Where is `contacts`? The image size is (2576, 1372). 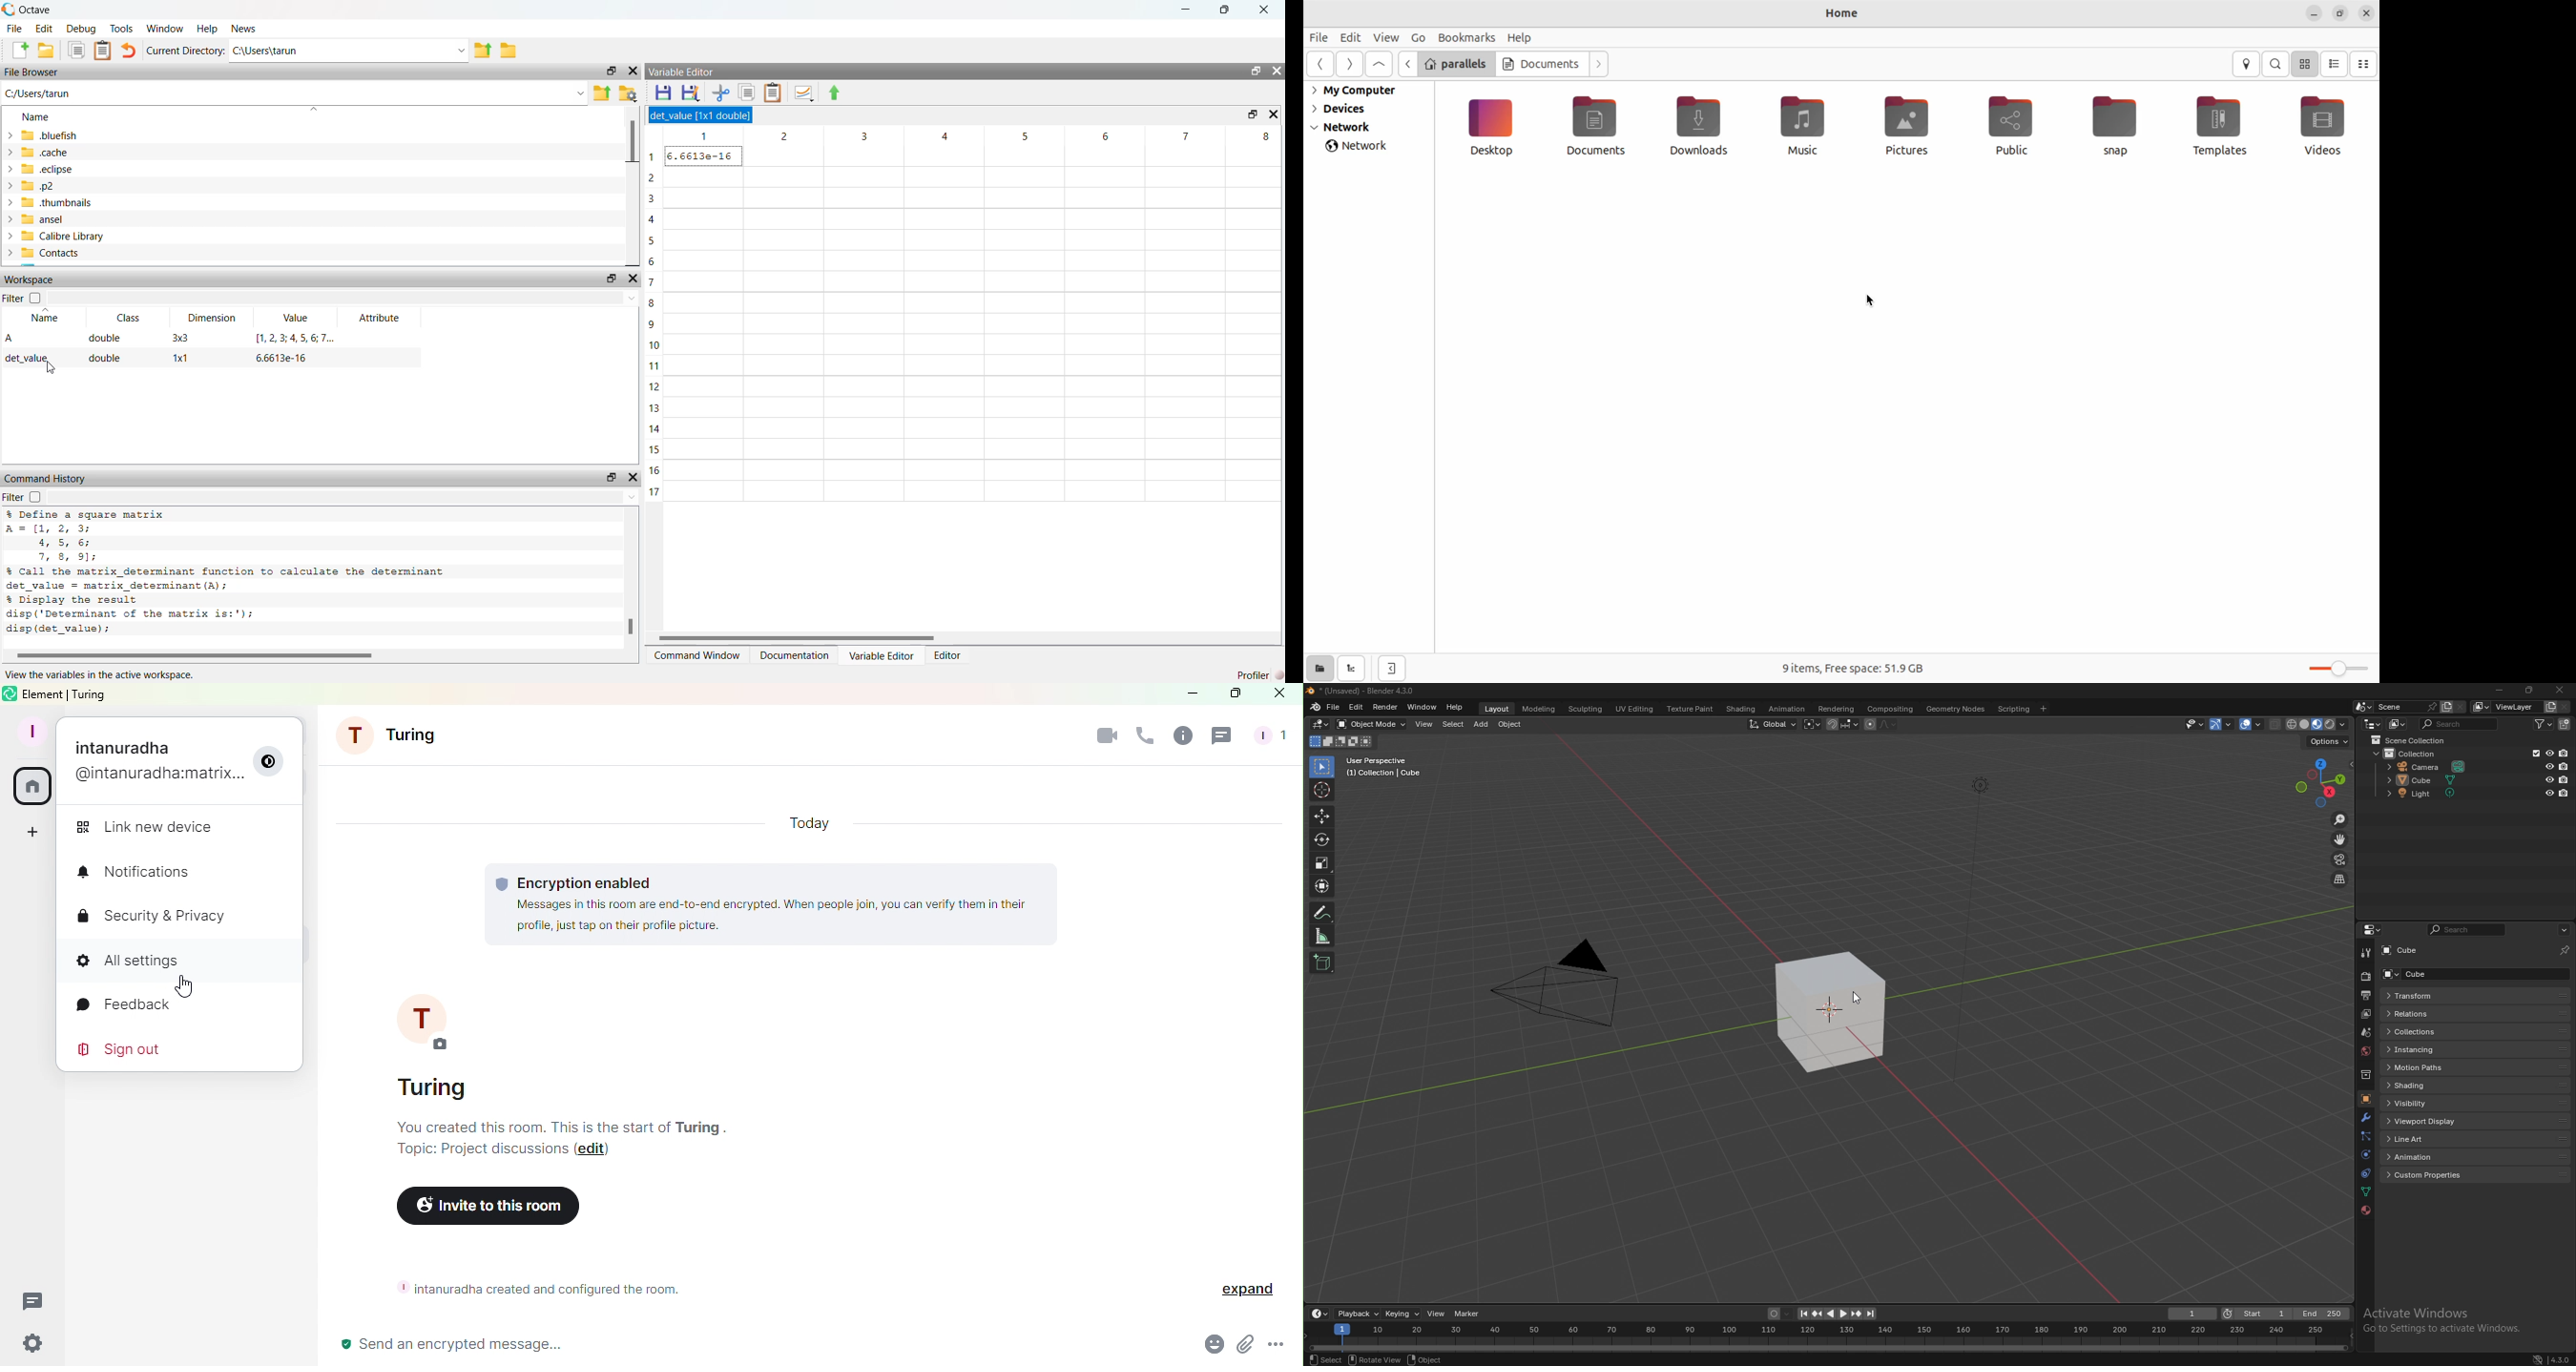 contacts is located at coordinates (46, 253).